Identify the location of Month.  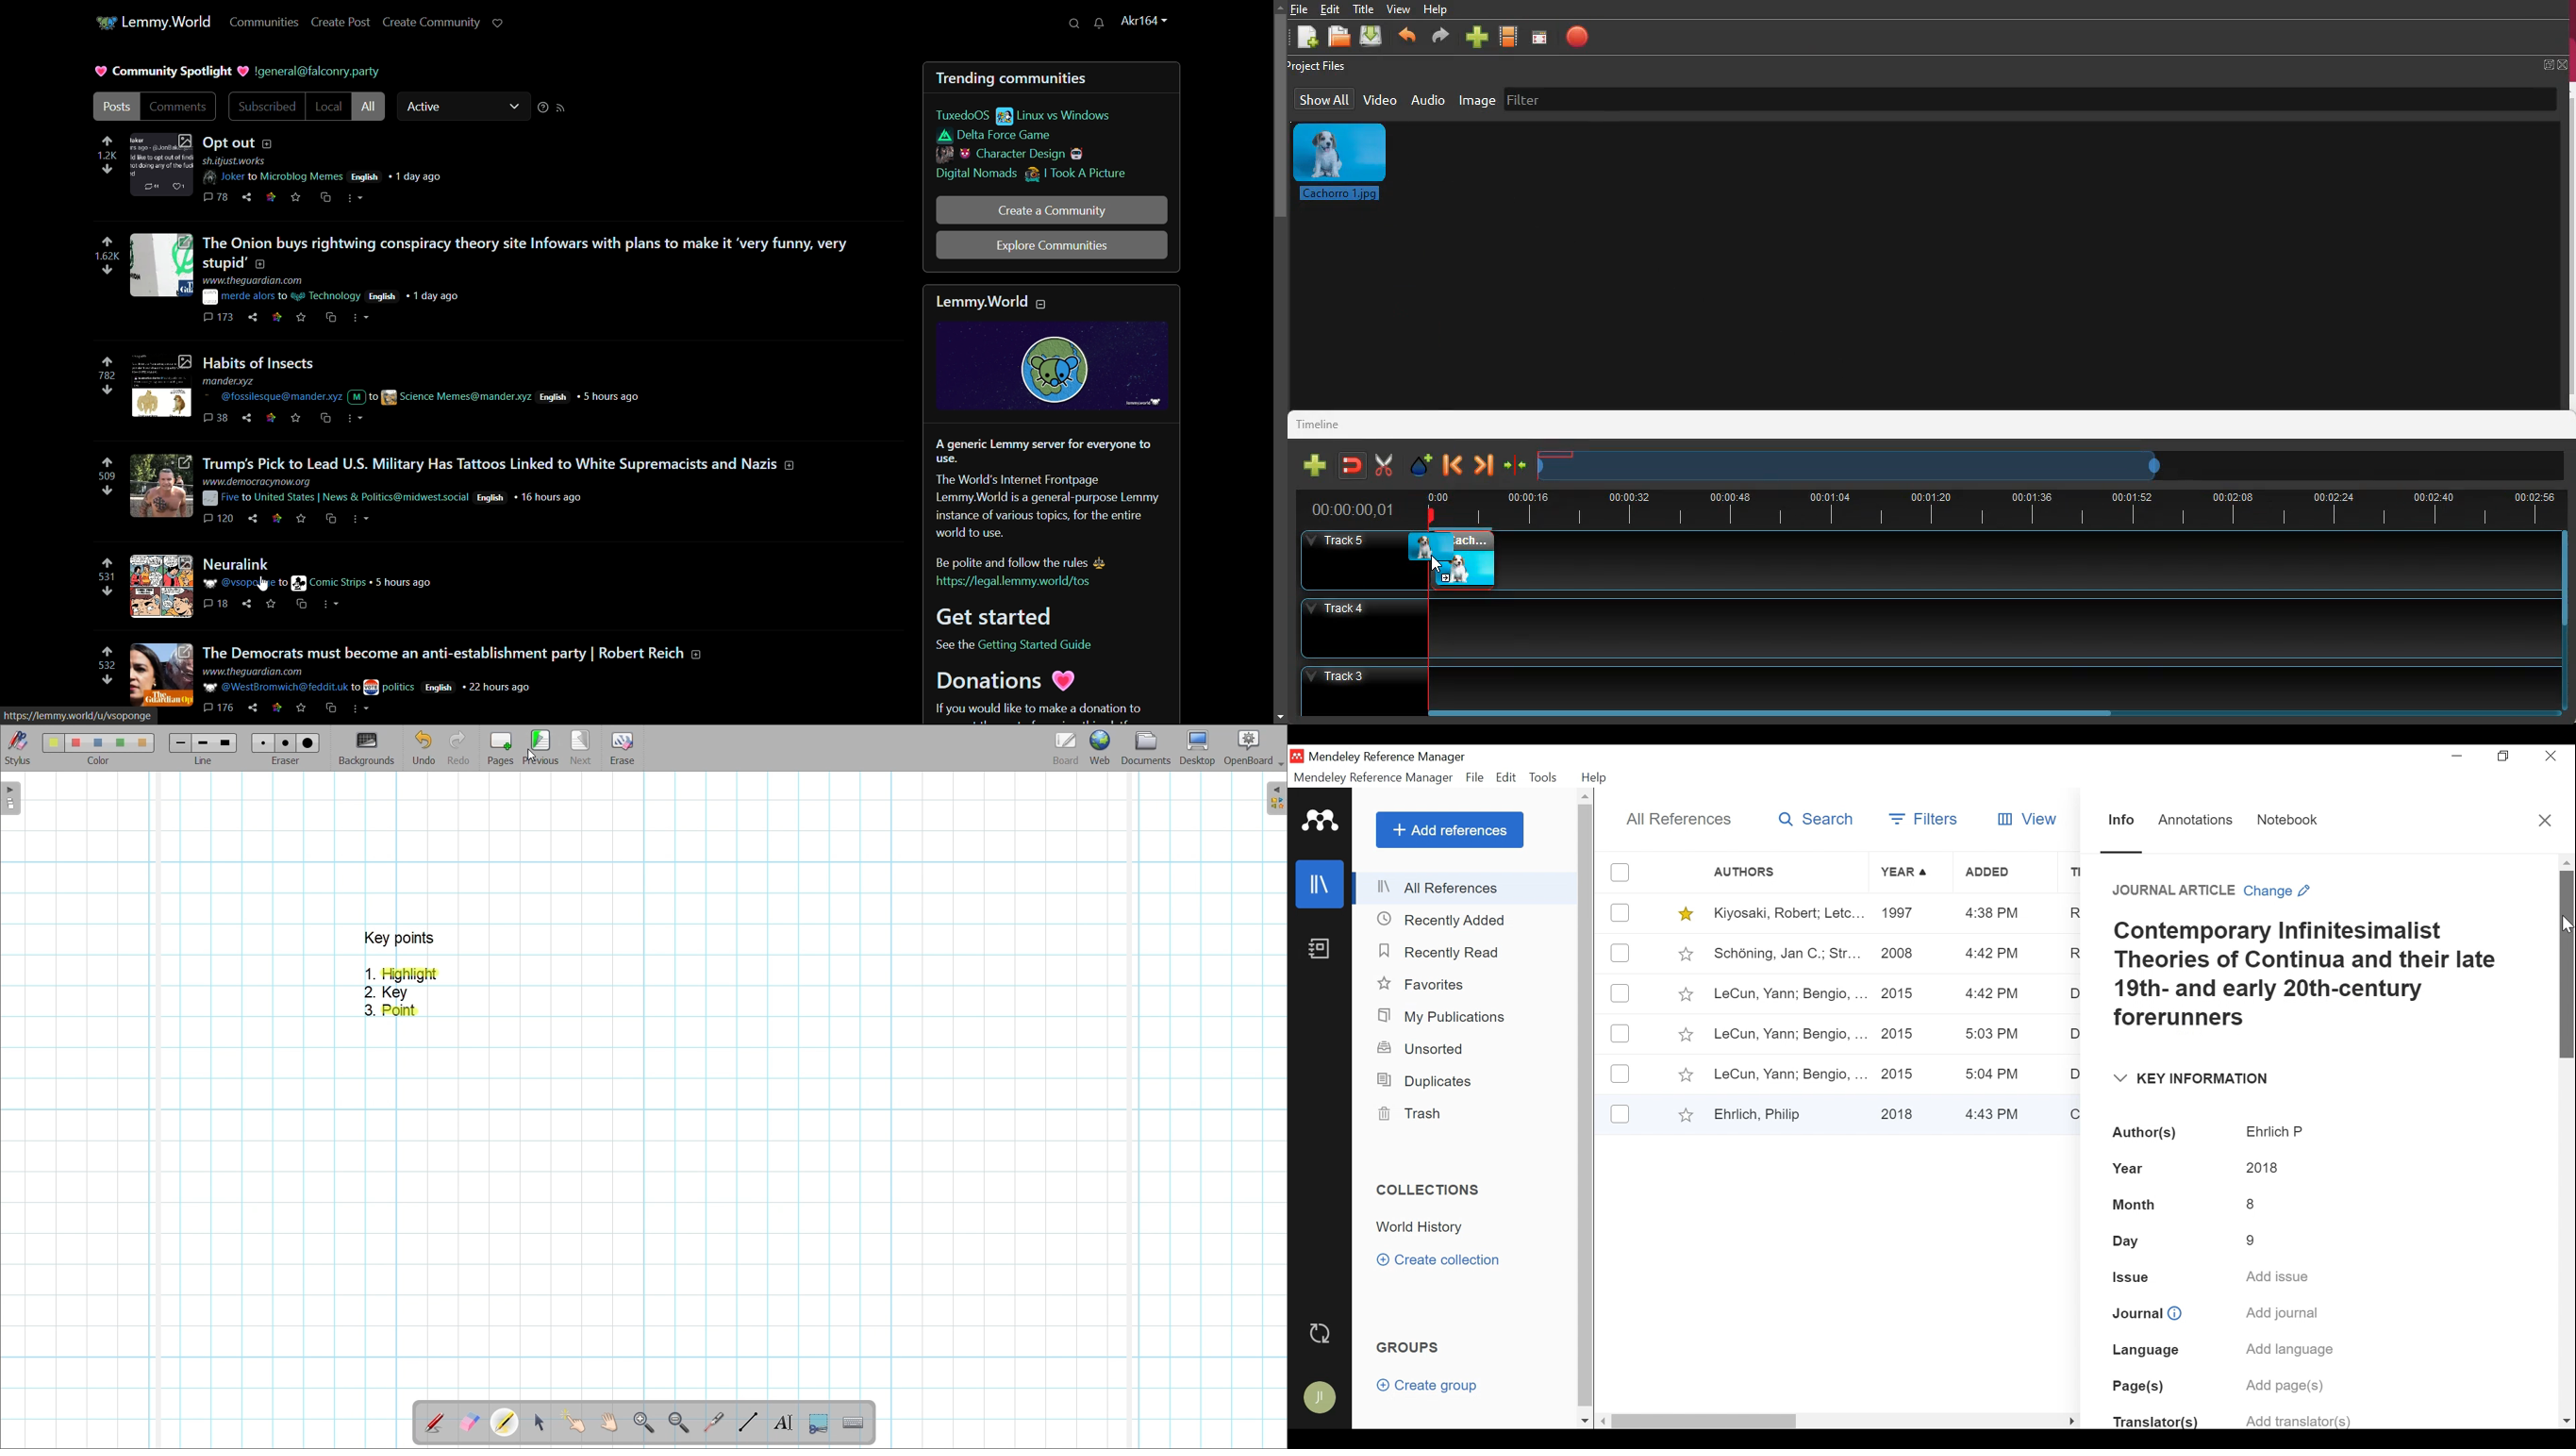
(2136, 1205).